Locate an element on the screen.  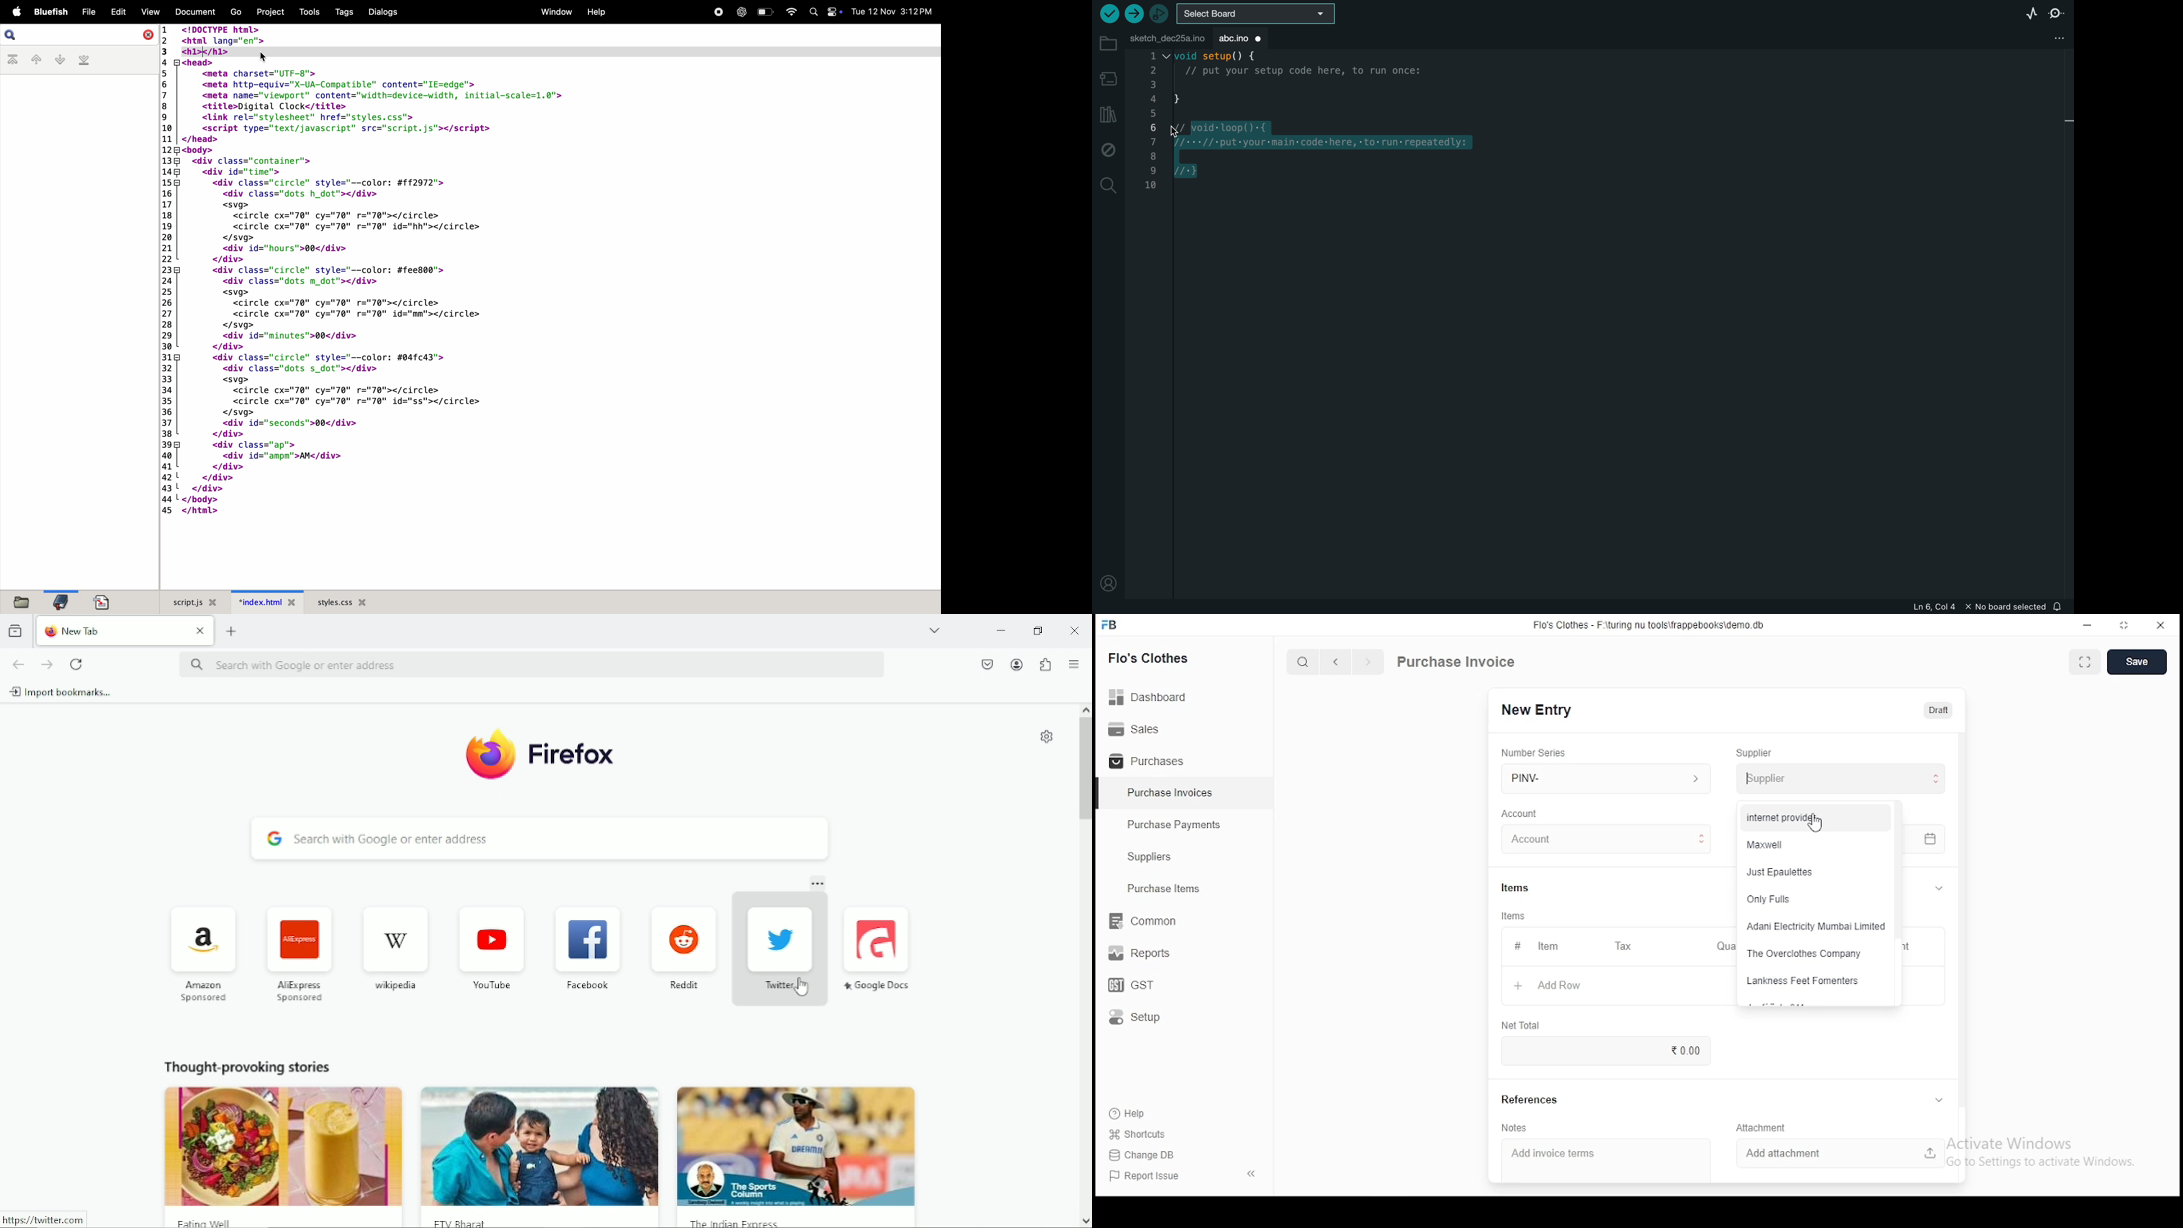
next is located at coordinates (1368, 663).